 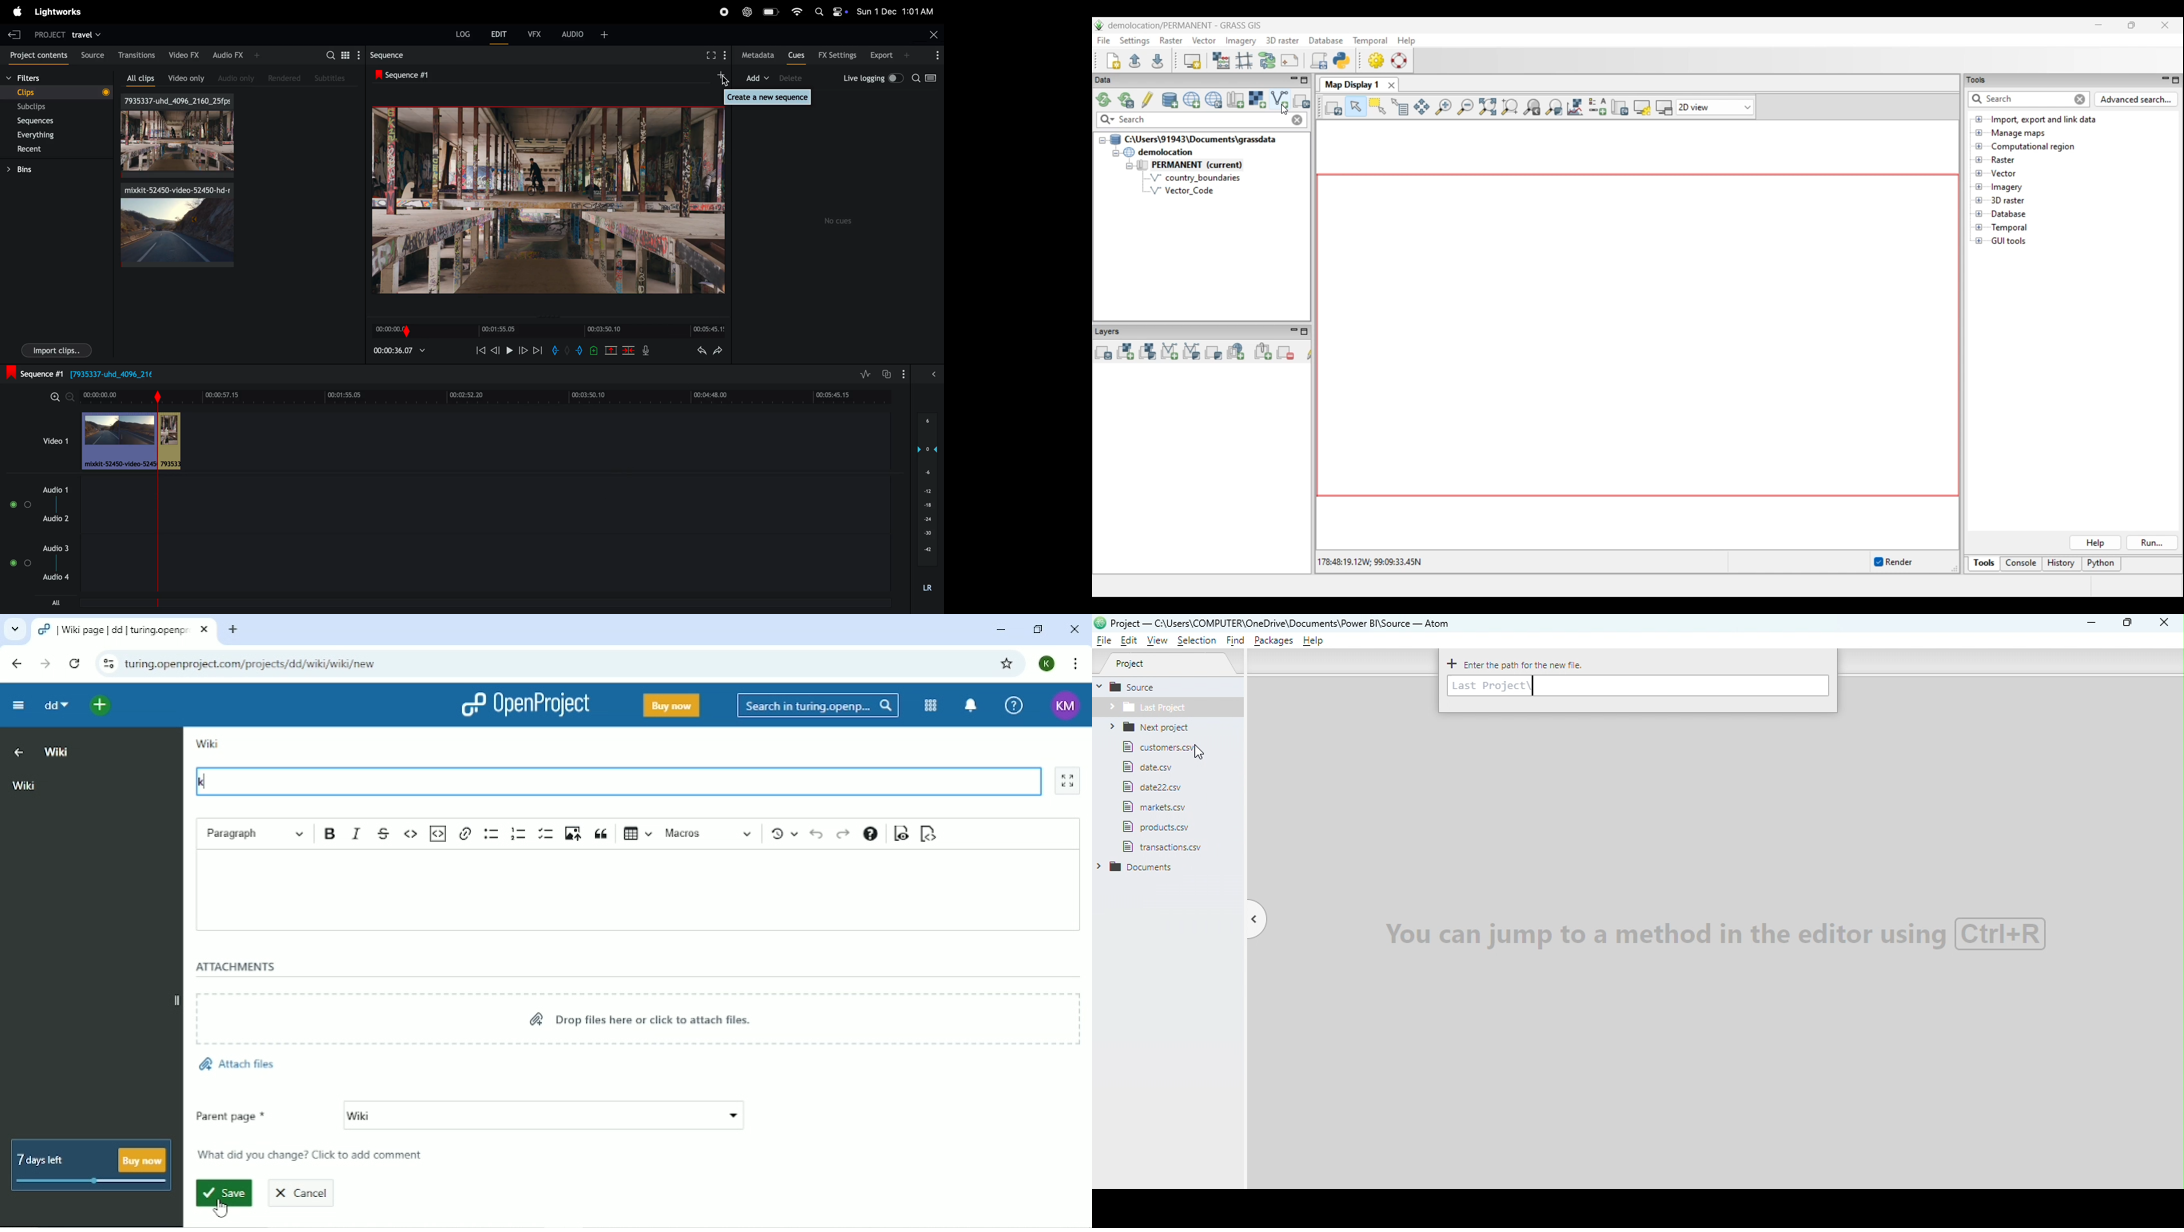 I want to click on import clips, so click(x=57, y=349).